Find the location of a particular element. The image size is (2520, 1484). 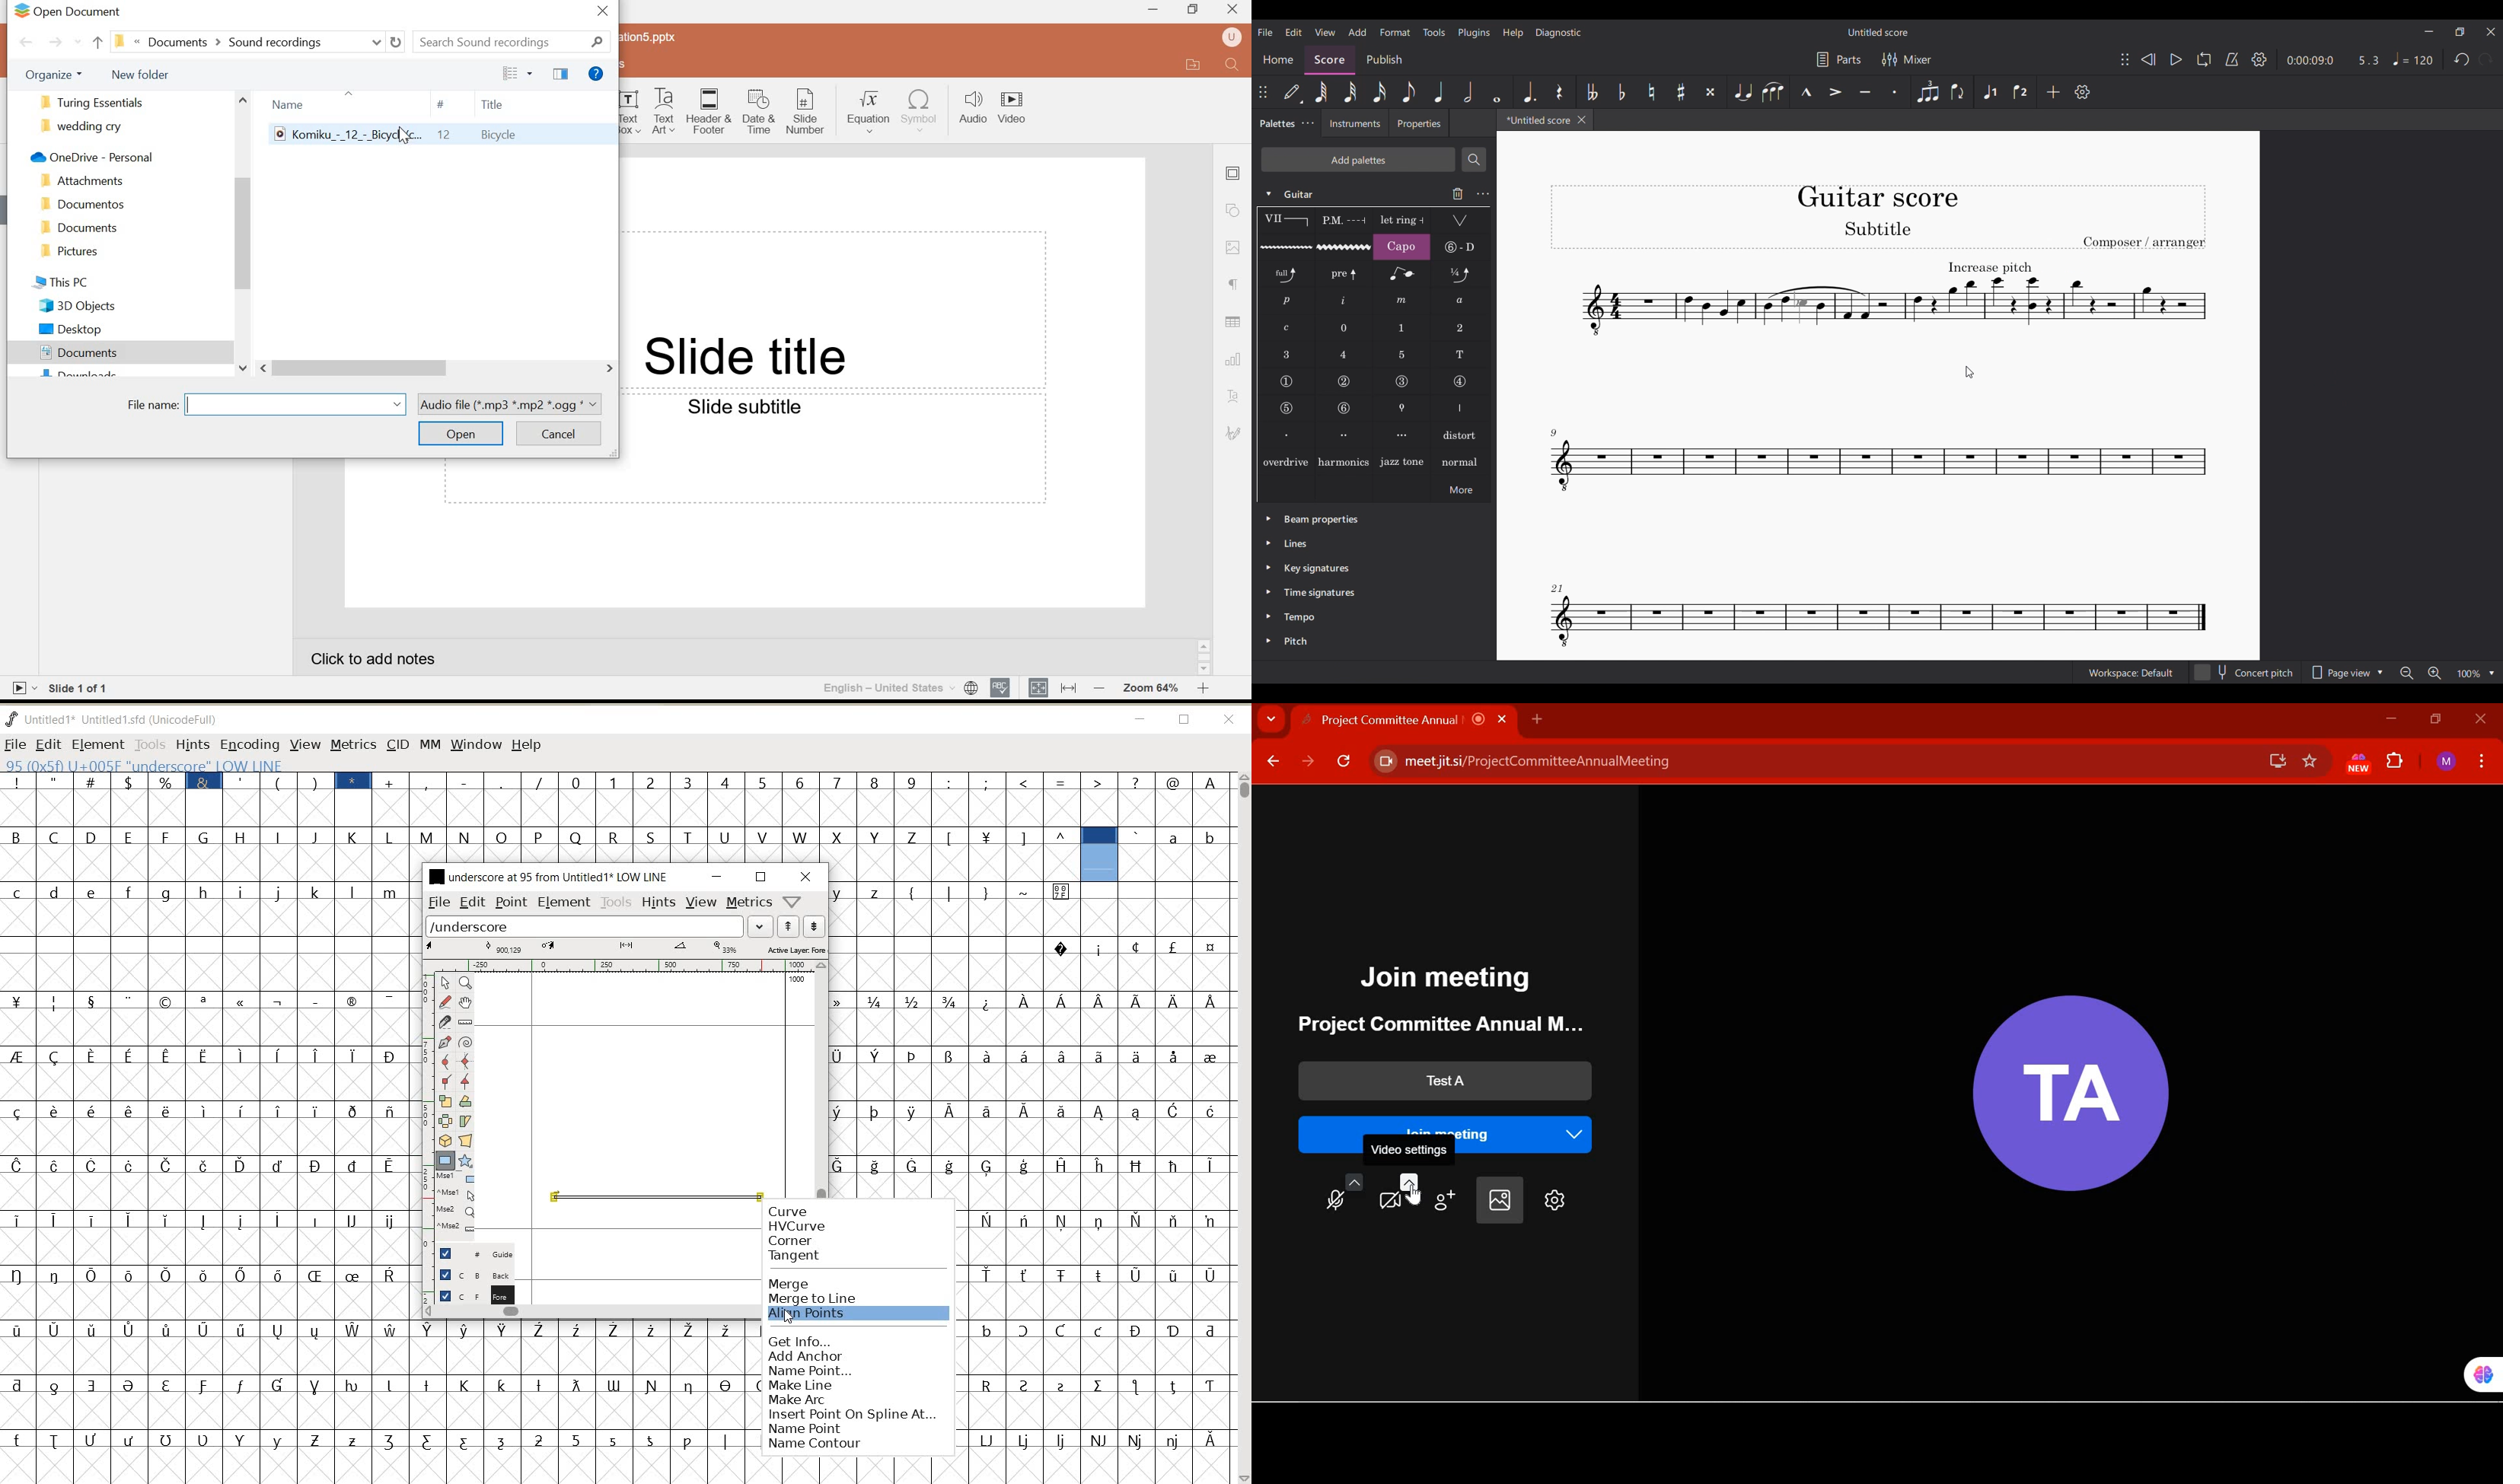

String number 1 is located at coordinates (1286, 382).